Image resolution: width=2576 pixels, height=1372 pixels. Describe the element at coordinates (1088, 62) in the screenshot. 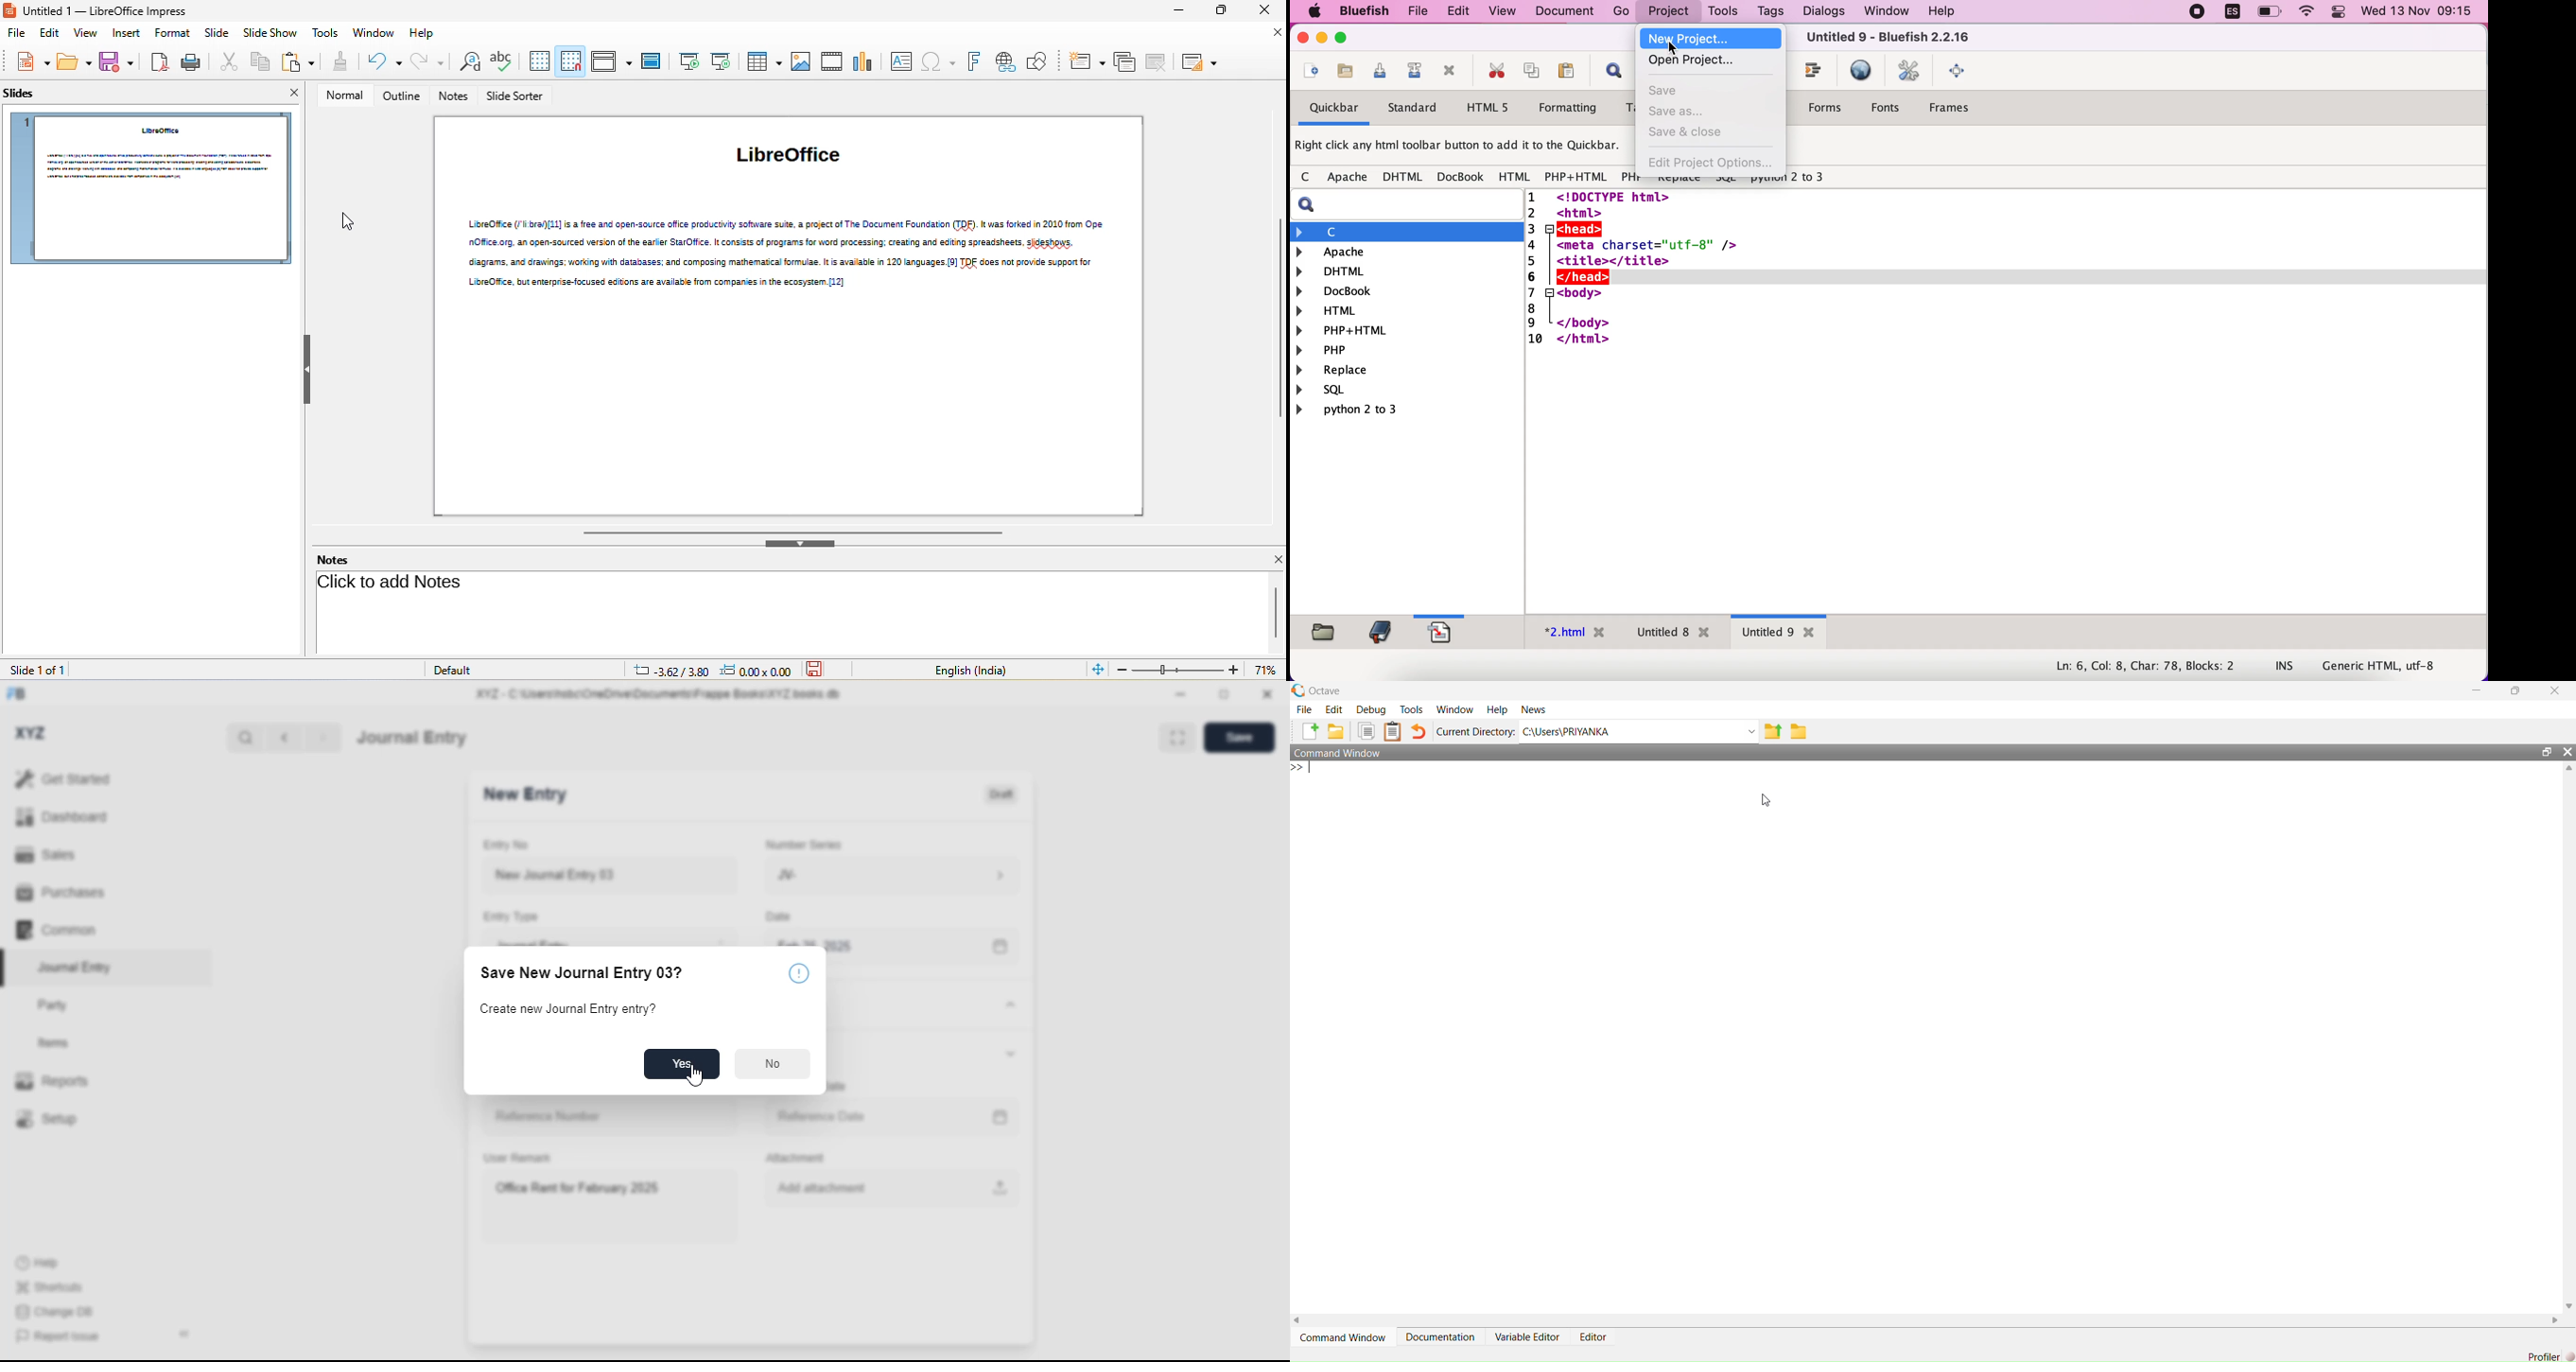

I see `new slide` at that location.